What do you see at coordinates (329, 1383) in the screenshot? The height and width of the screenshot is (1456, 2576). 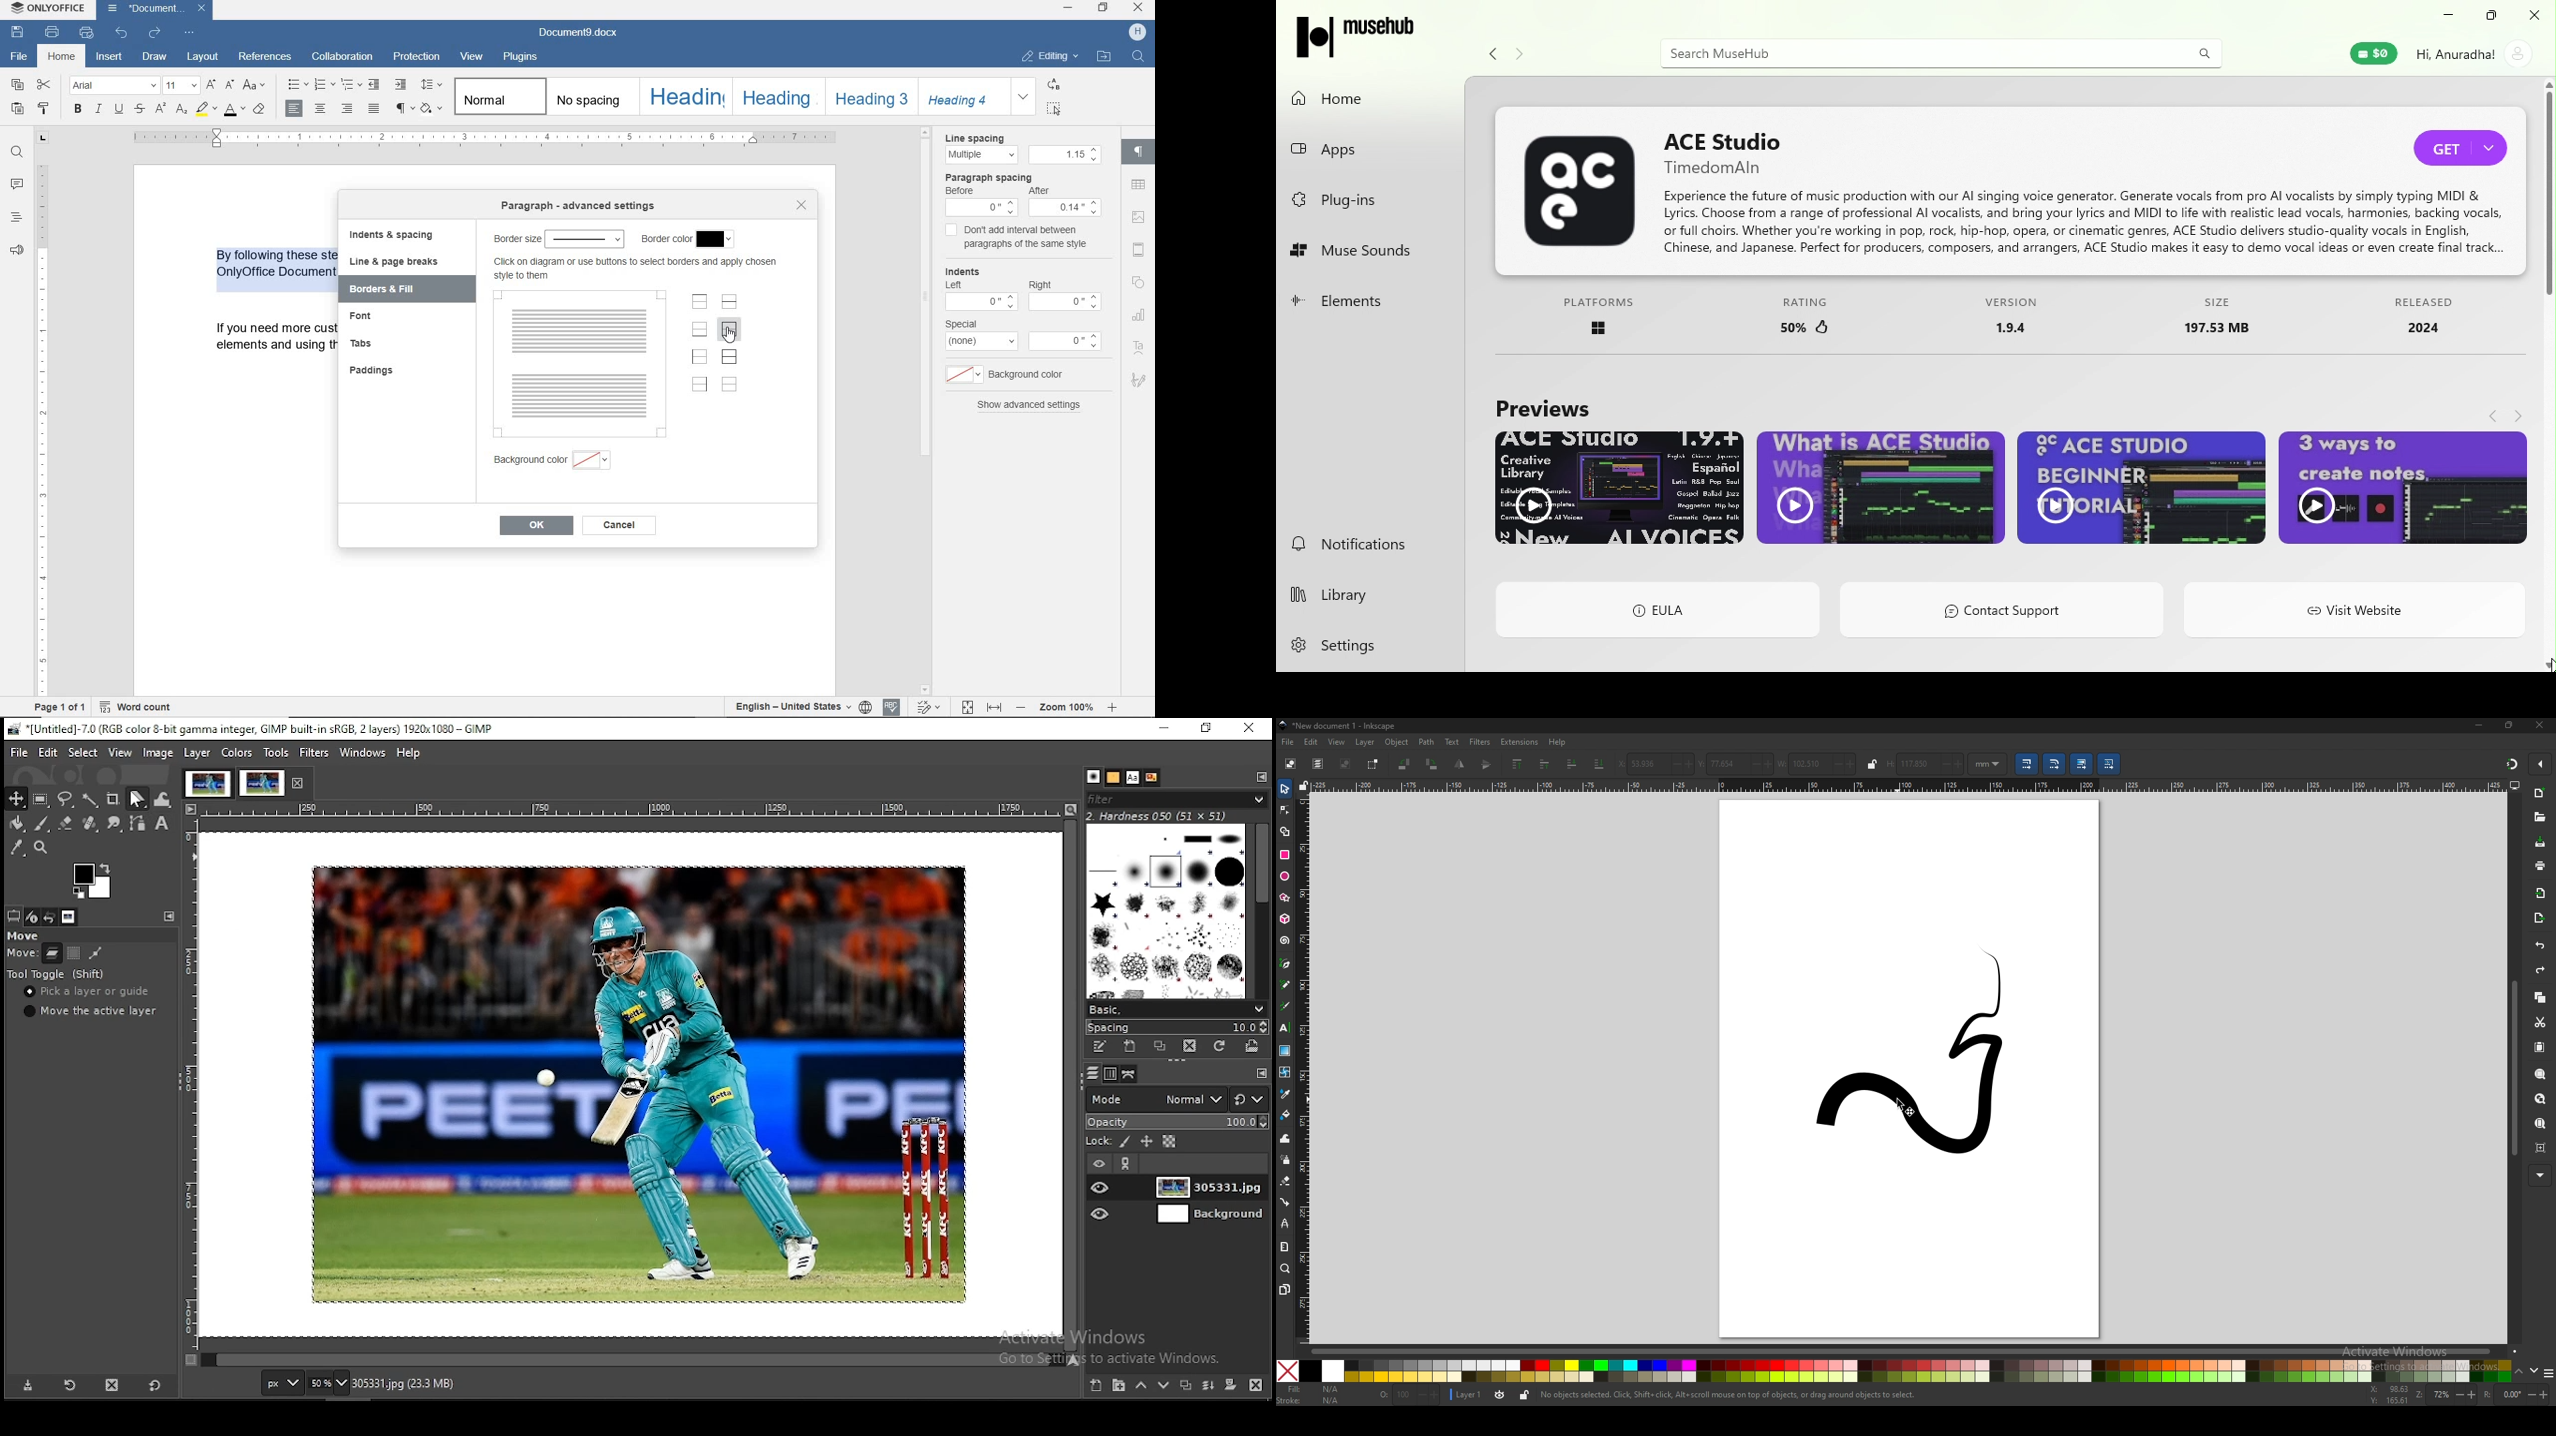 I see `zoom level` at bounding box center [329, 1383].